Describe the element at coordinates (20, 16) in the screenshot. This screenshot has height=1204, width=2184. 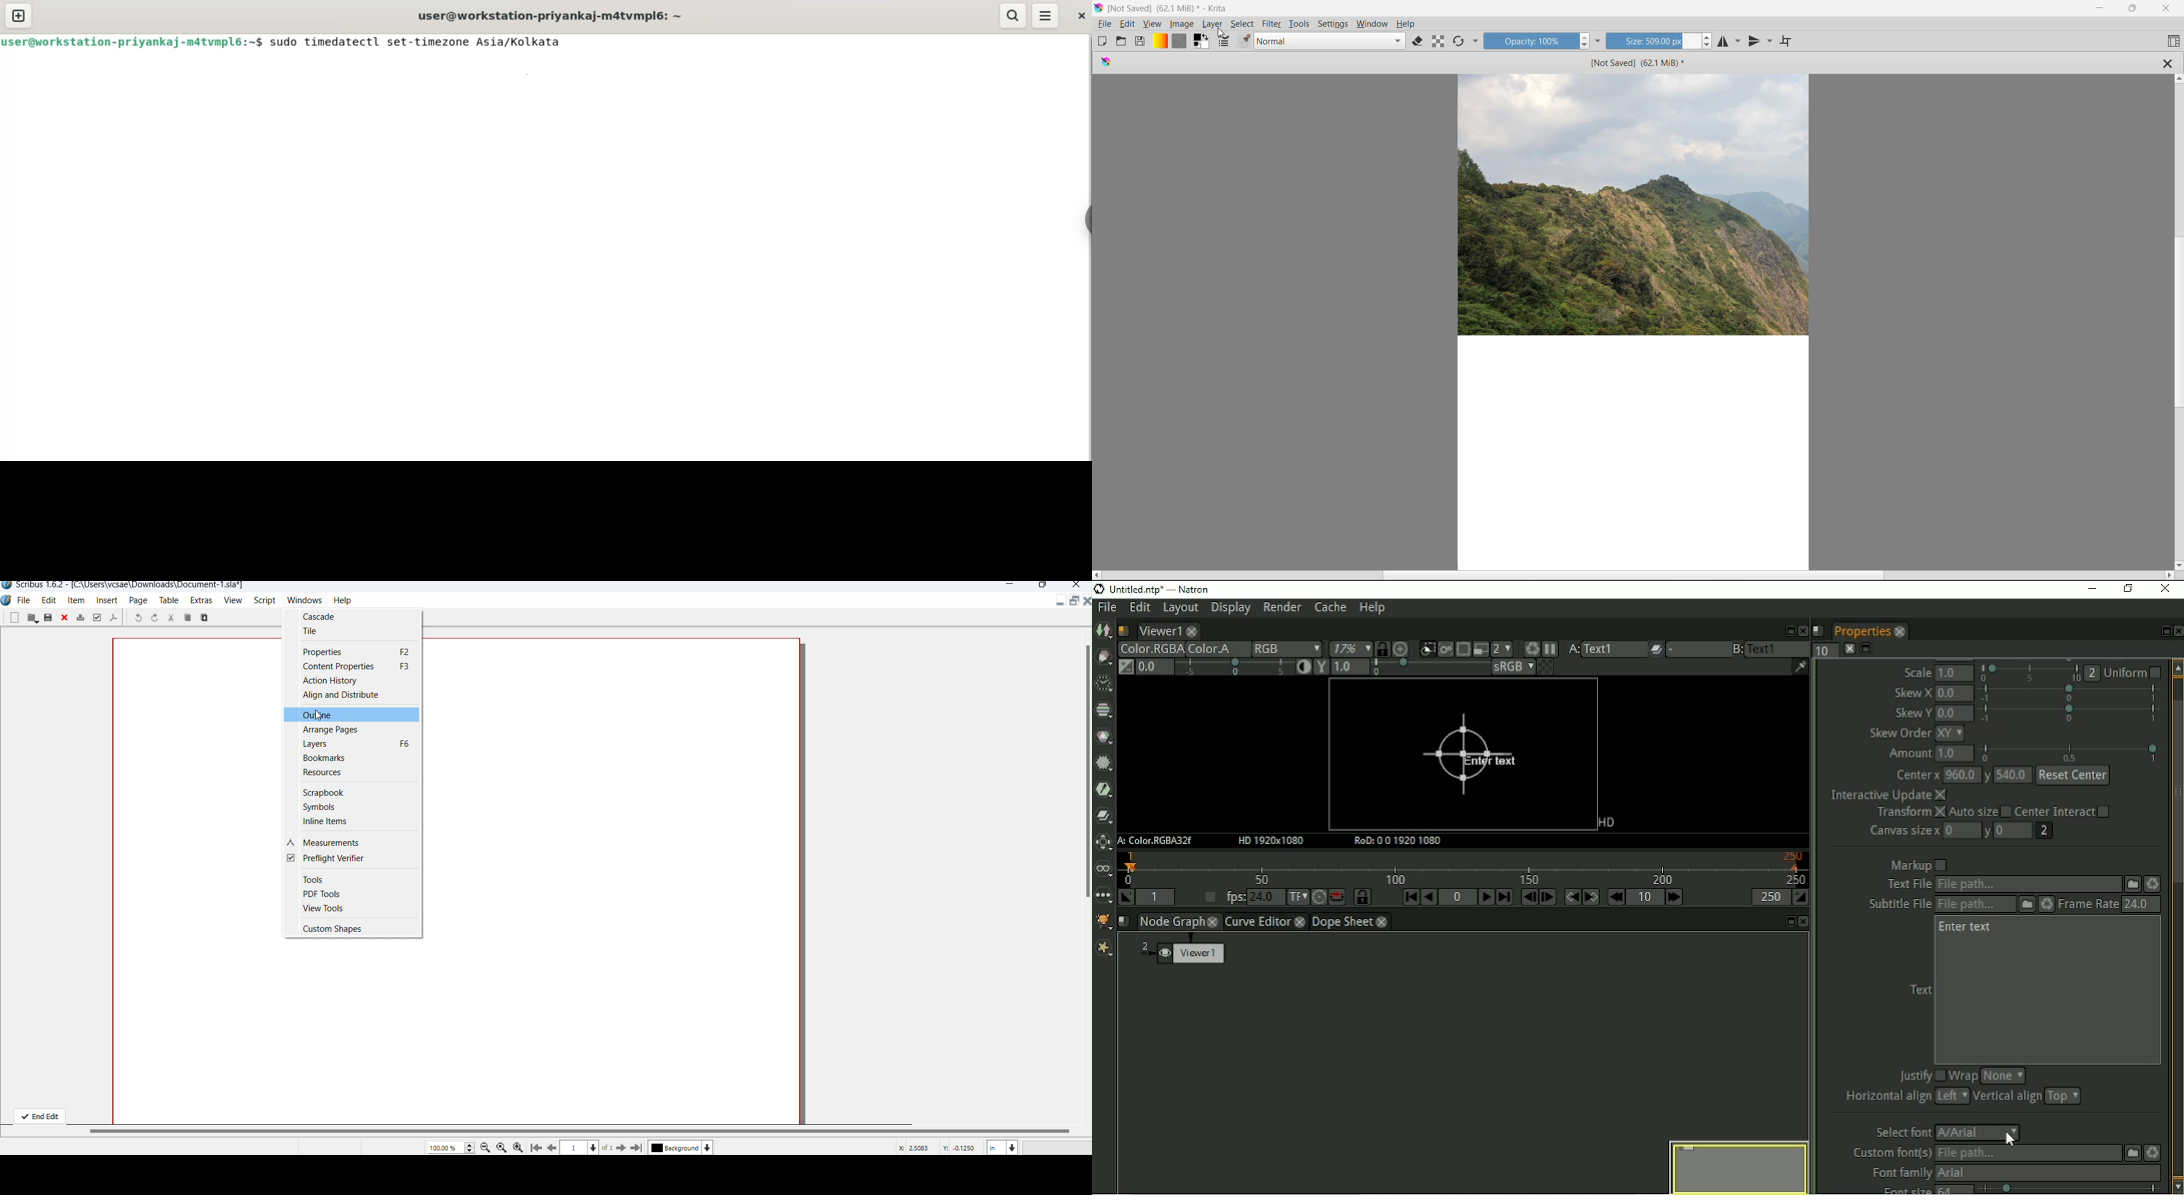
I see `new tab` at that location.